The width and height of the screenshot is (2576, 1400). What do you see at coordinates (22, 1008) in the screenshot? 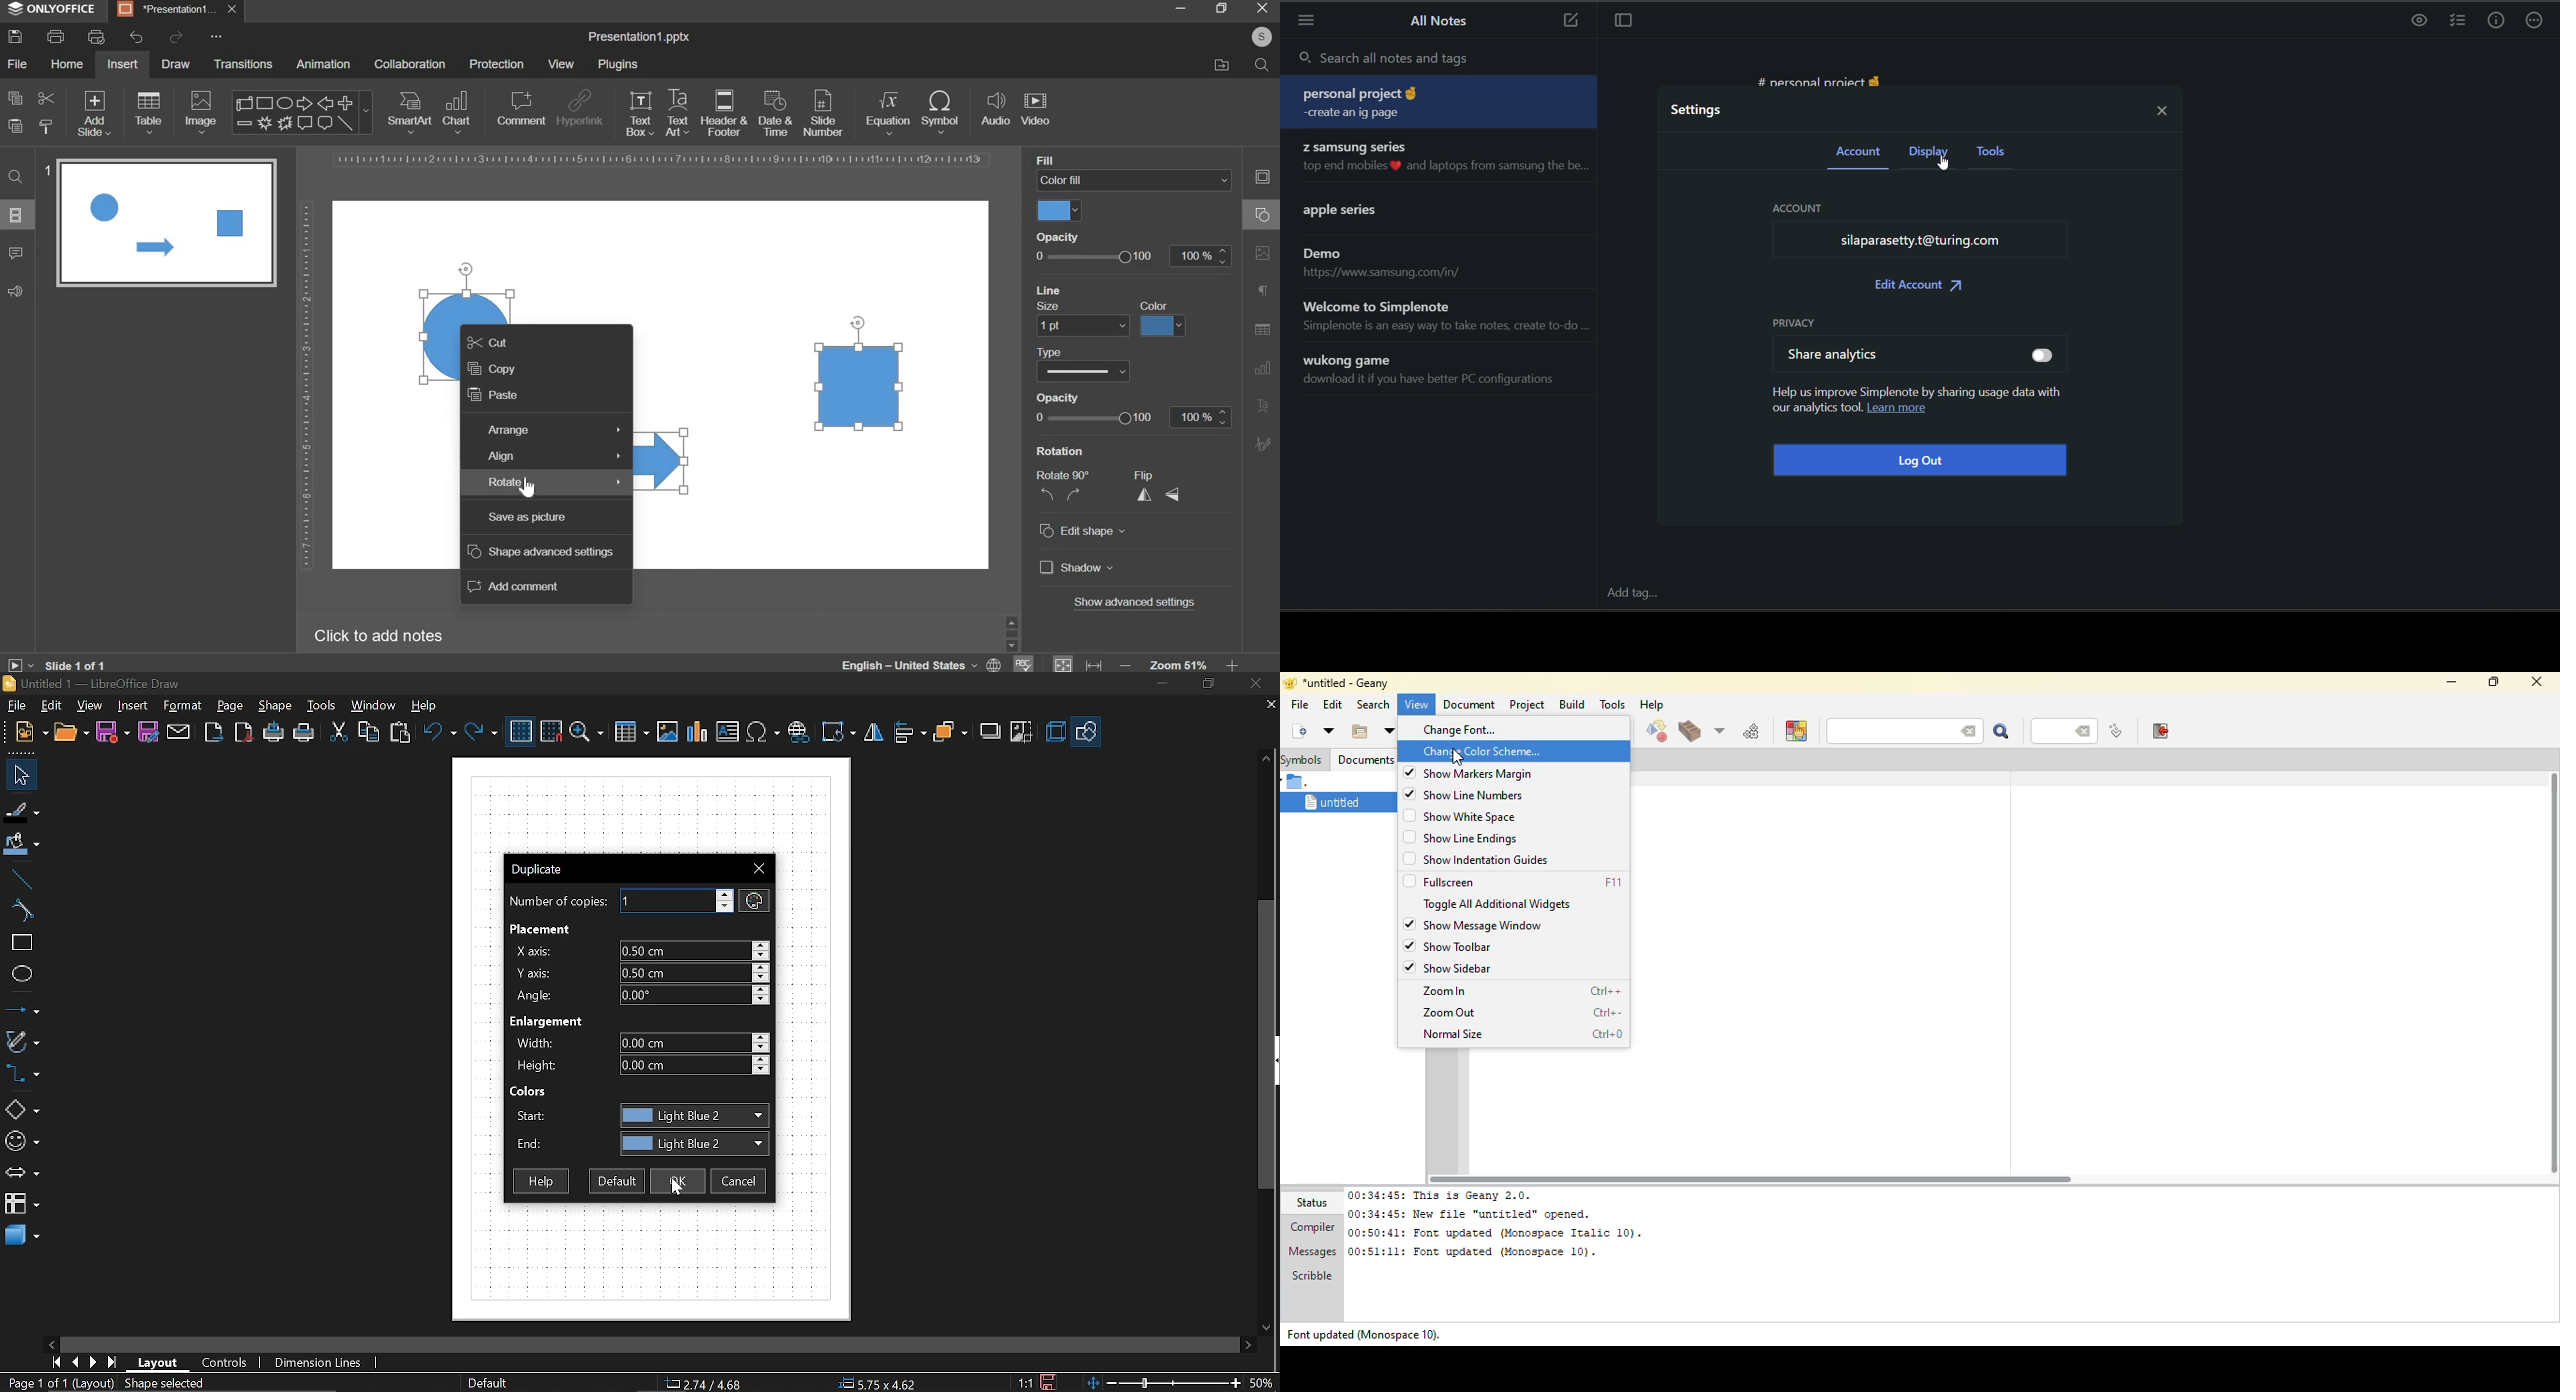
I see `Lines and arrows` at bounding box center [22, 1008].